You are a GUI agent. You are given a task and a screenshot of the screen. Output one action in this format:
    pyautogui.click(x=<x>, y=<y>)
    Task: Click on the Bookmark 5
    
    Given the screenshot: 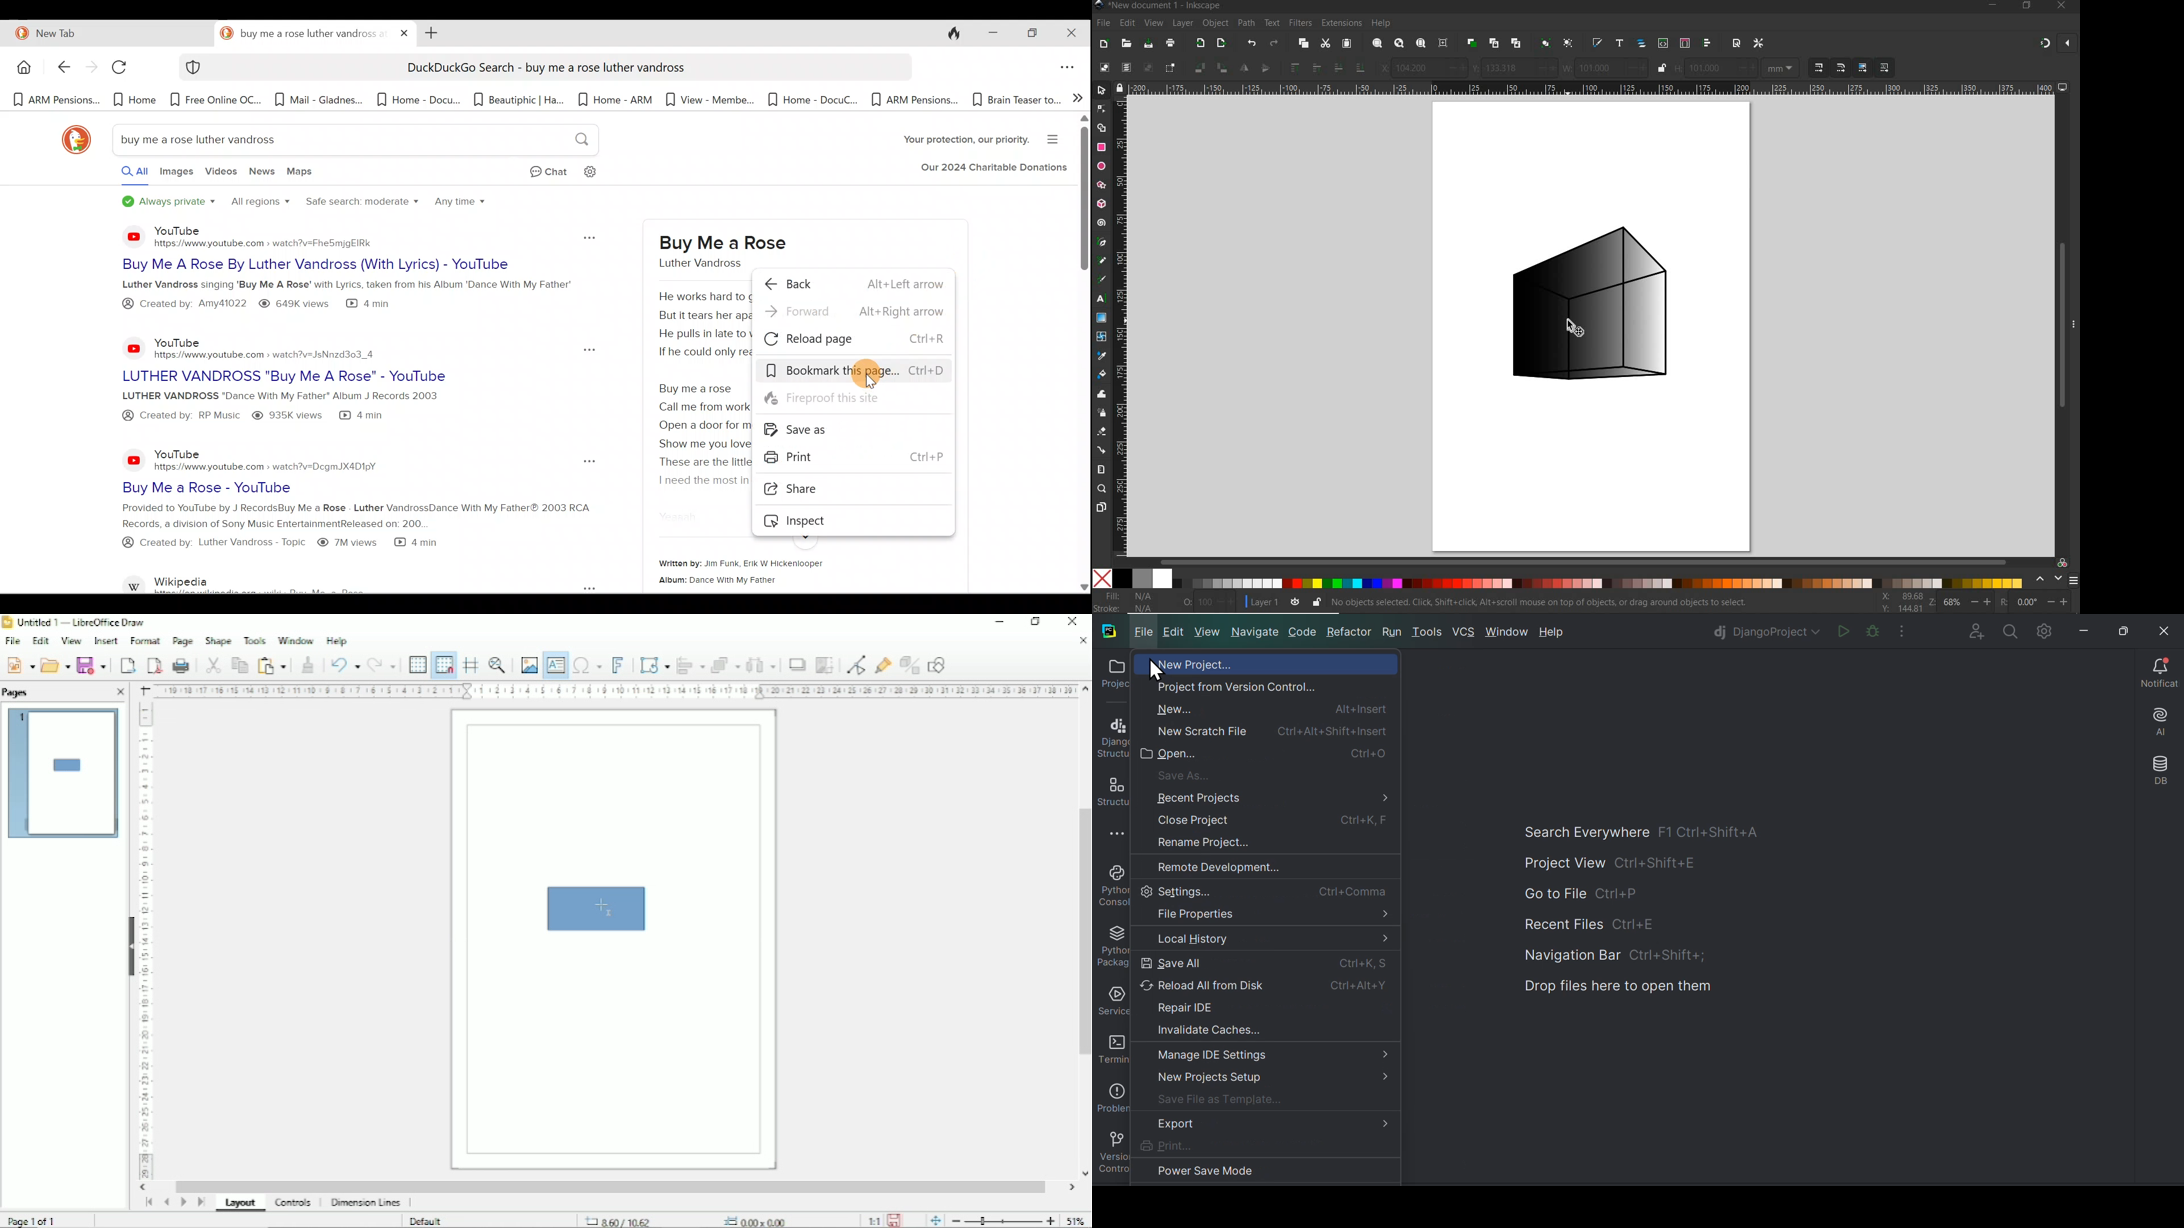 What is the action you would take?
    pyautogui.click(x=418, y=99)
    